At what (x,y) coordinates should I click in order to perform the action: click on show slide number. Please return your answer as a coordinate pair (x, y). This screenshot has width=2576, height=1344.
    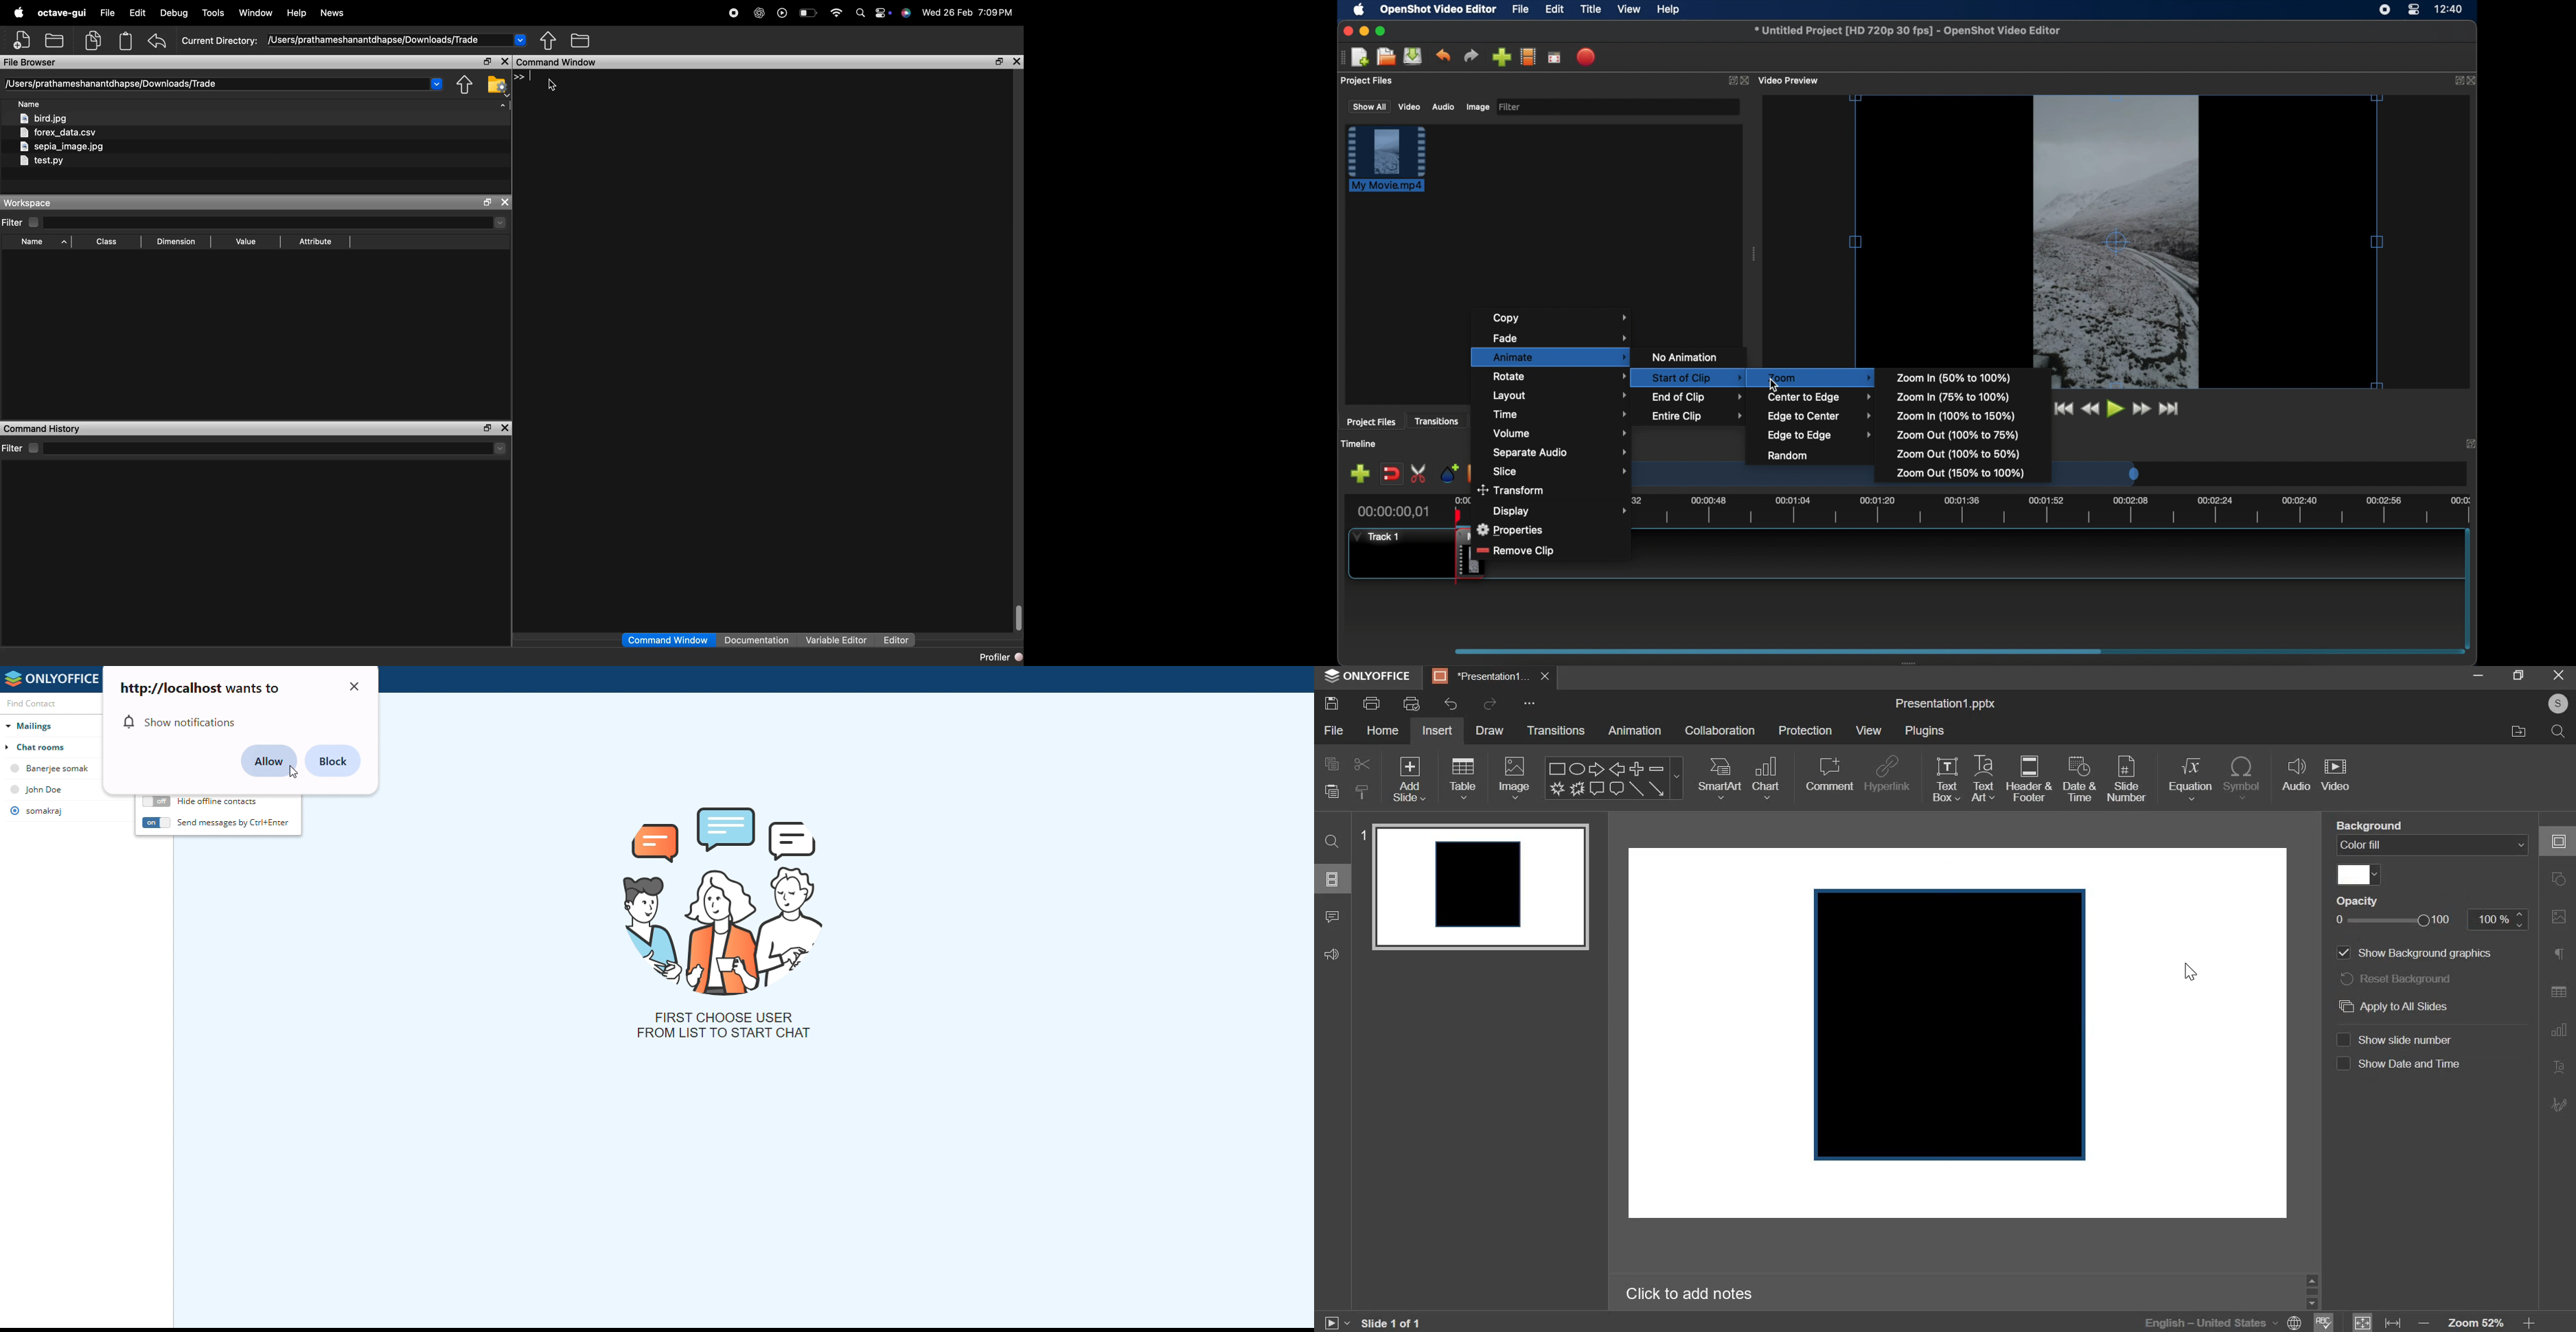
    Looking at the image, I should click on (2397, 1041).